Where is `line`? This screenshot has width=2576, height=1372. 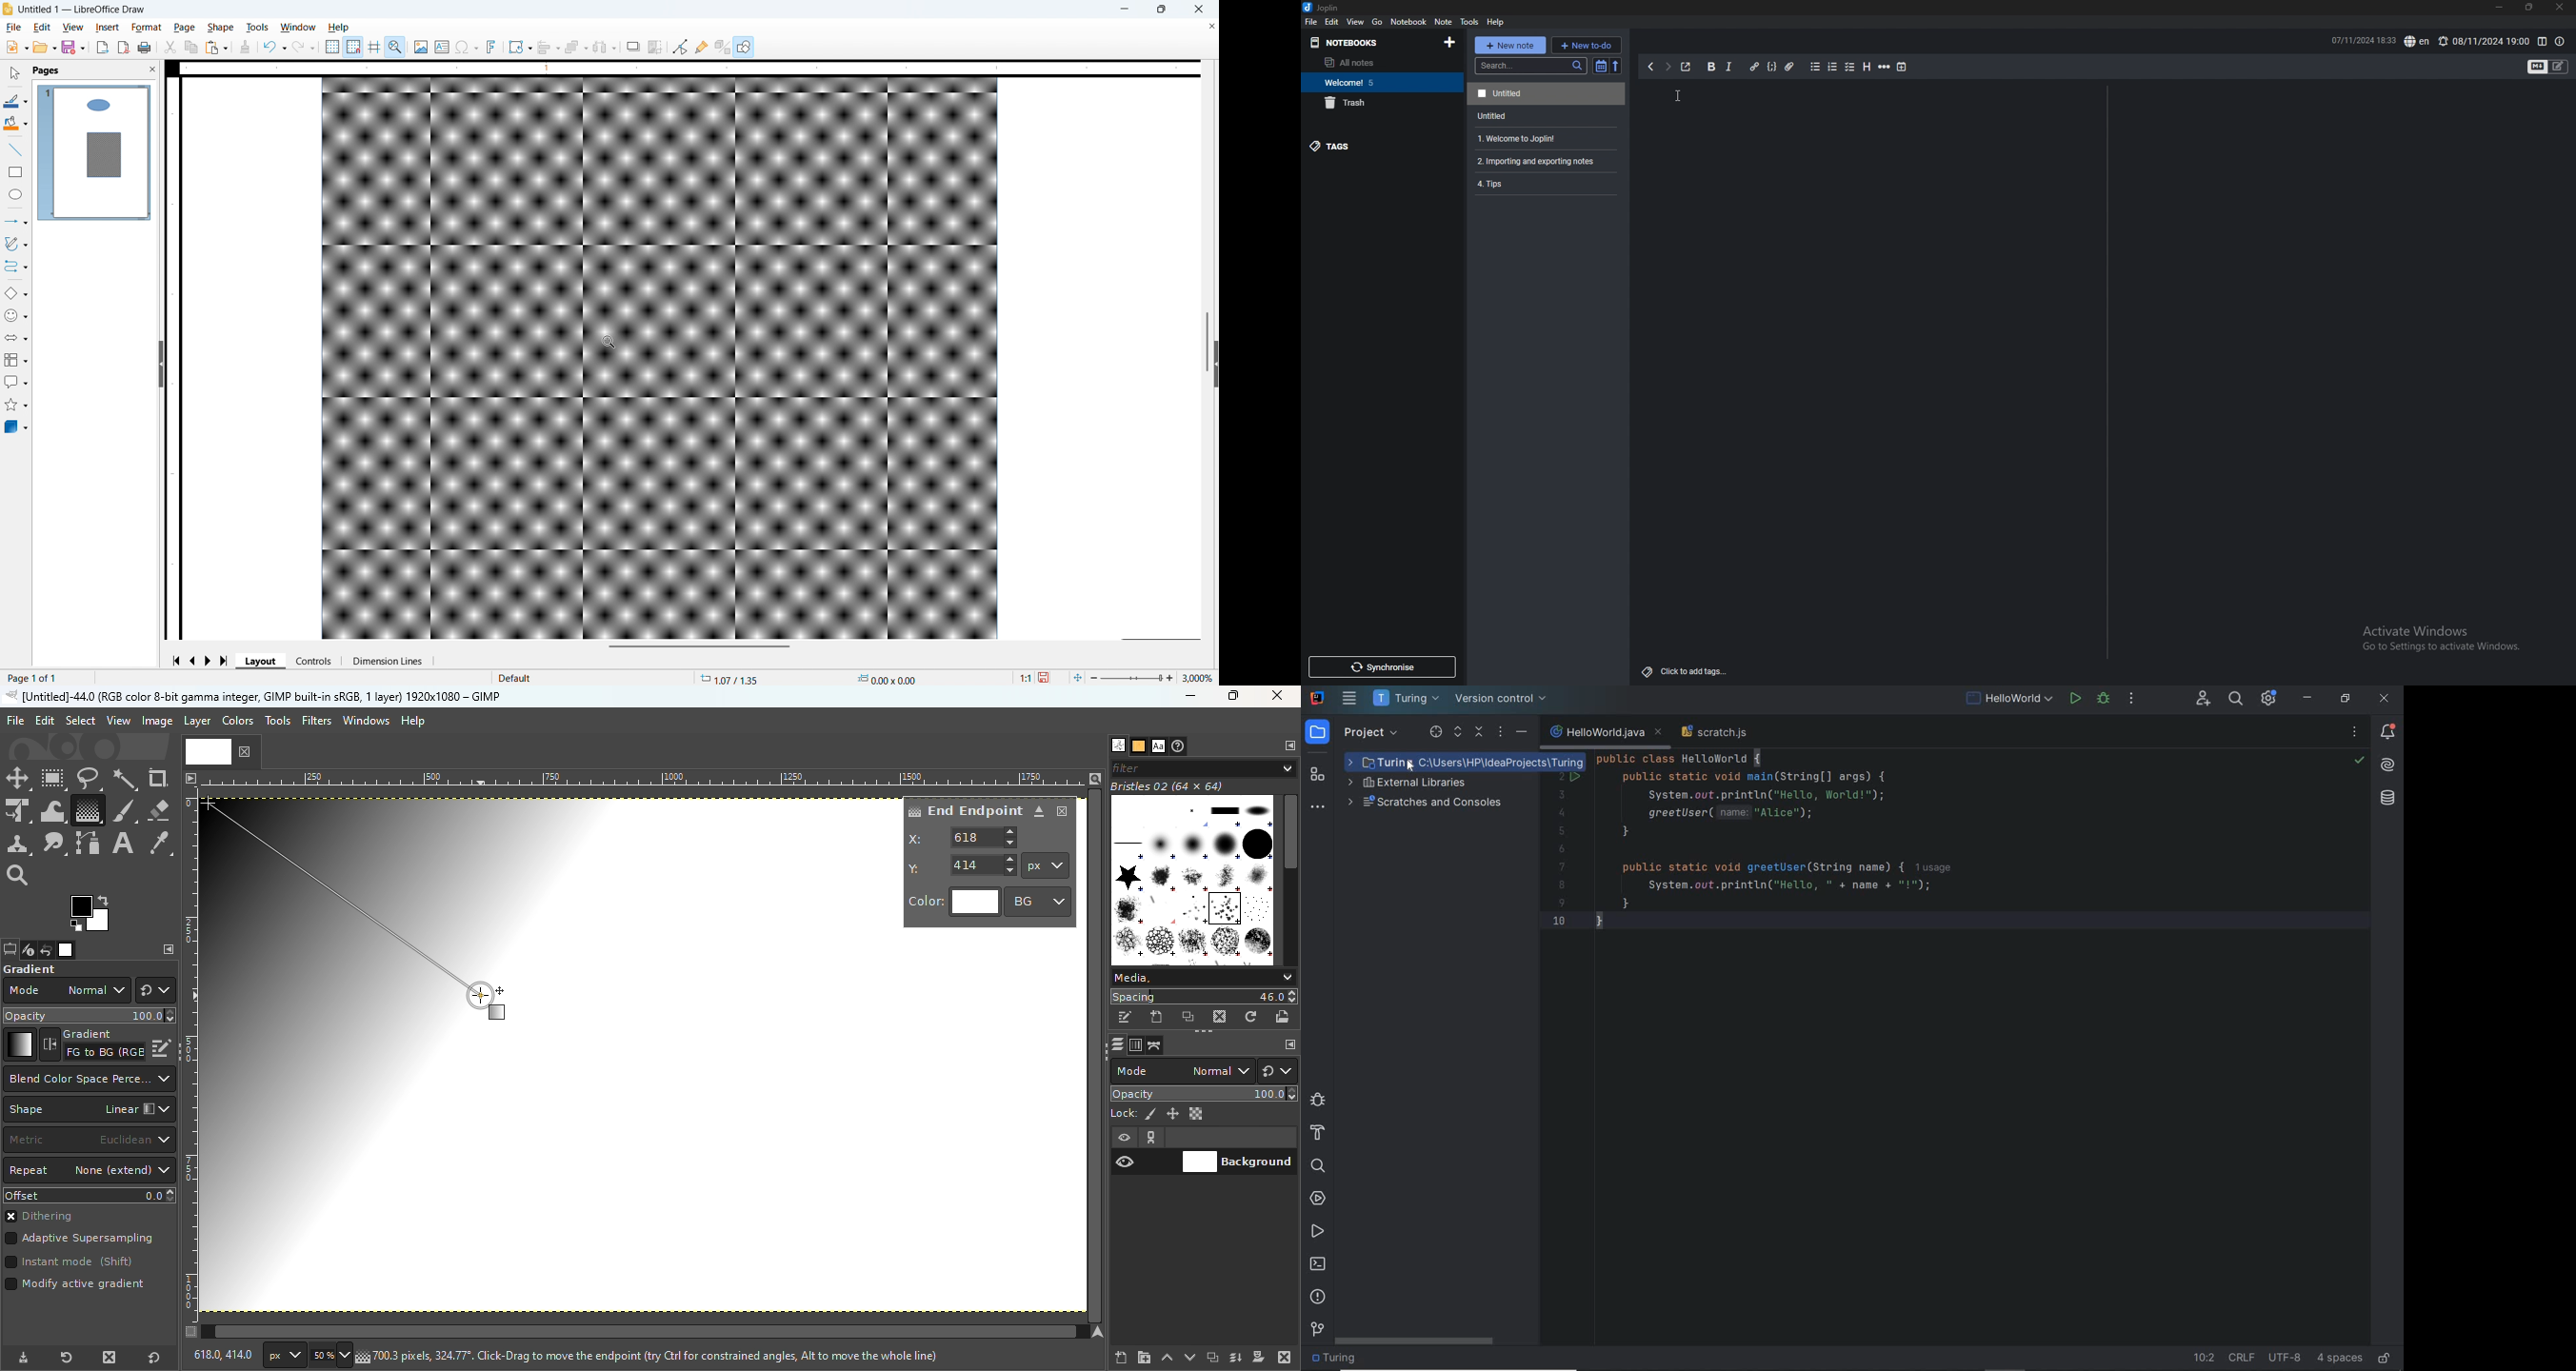 line is located at coordinates (15, 150).